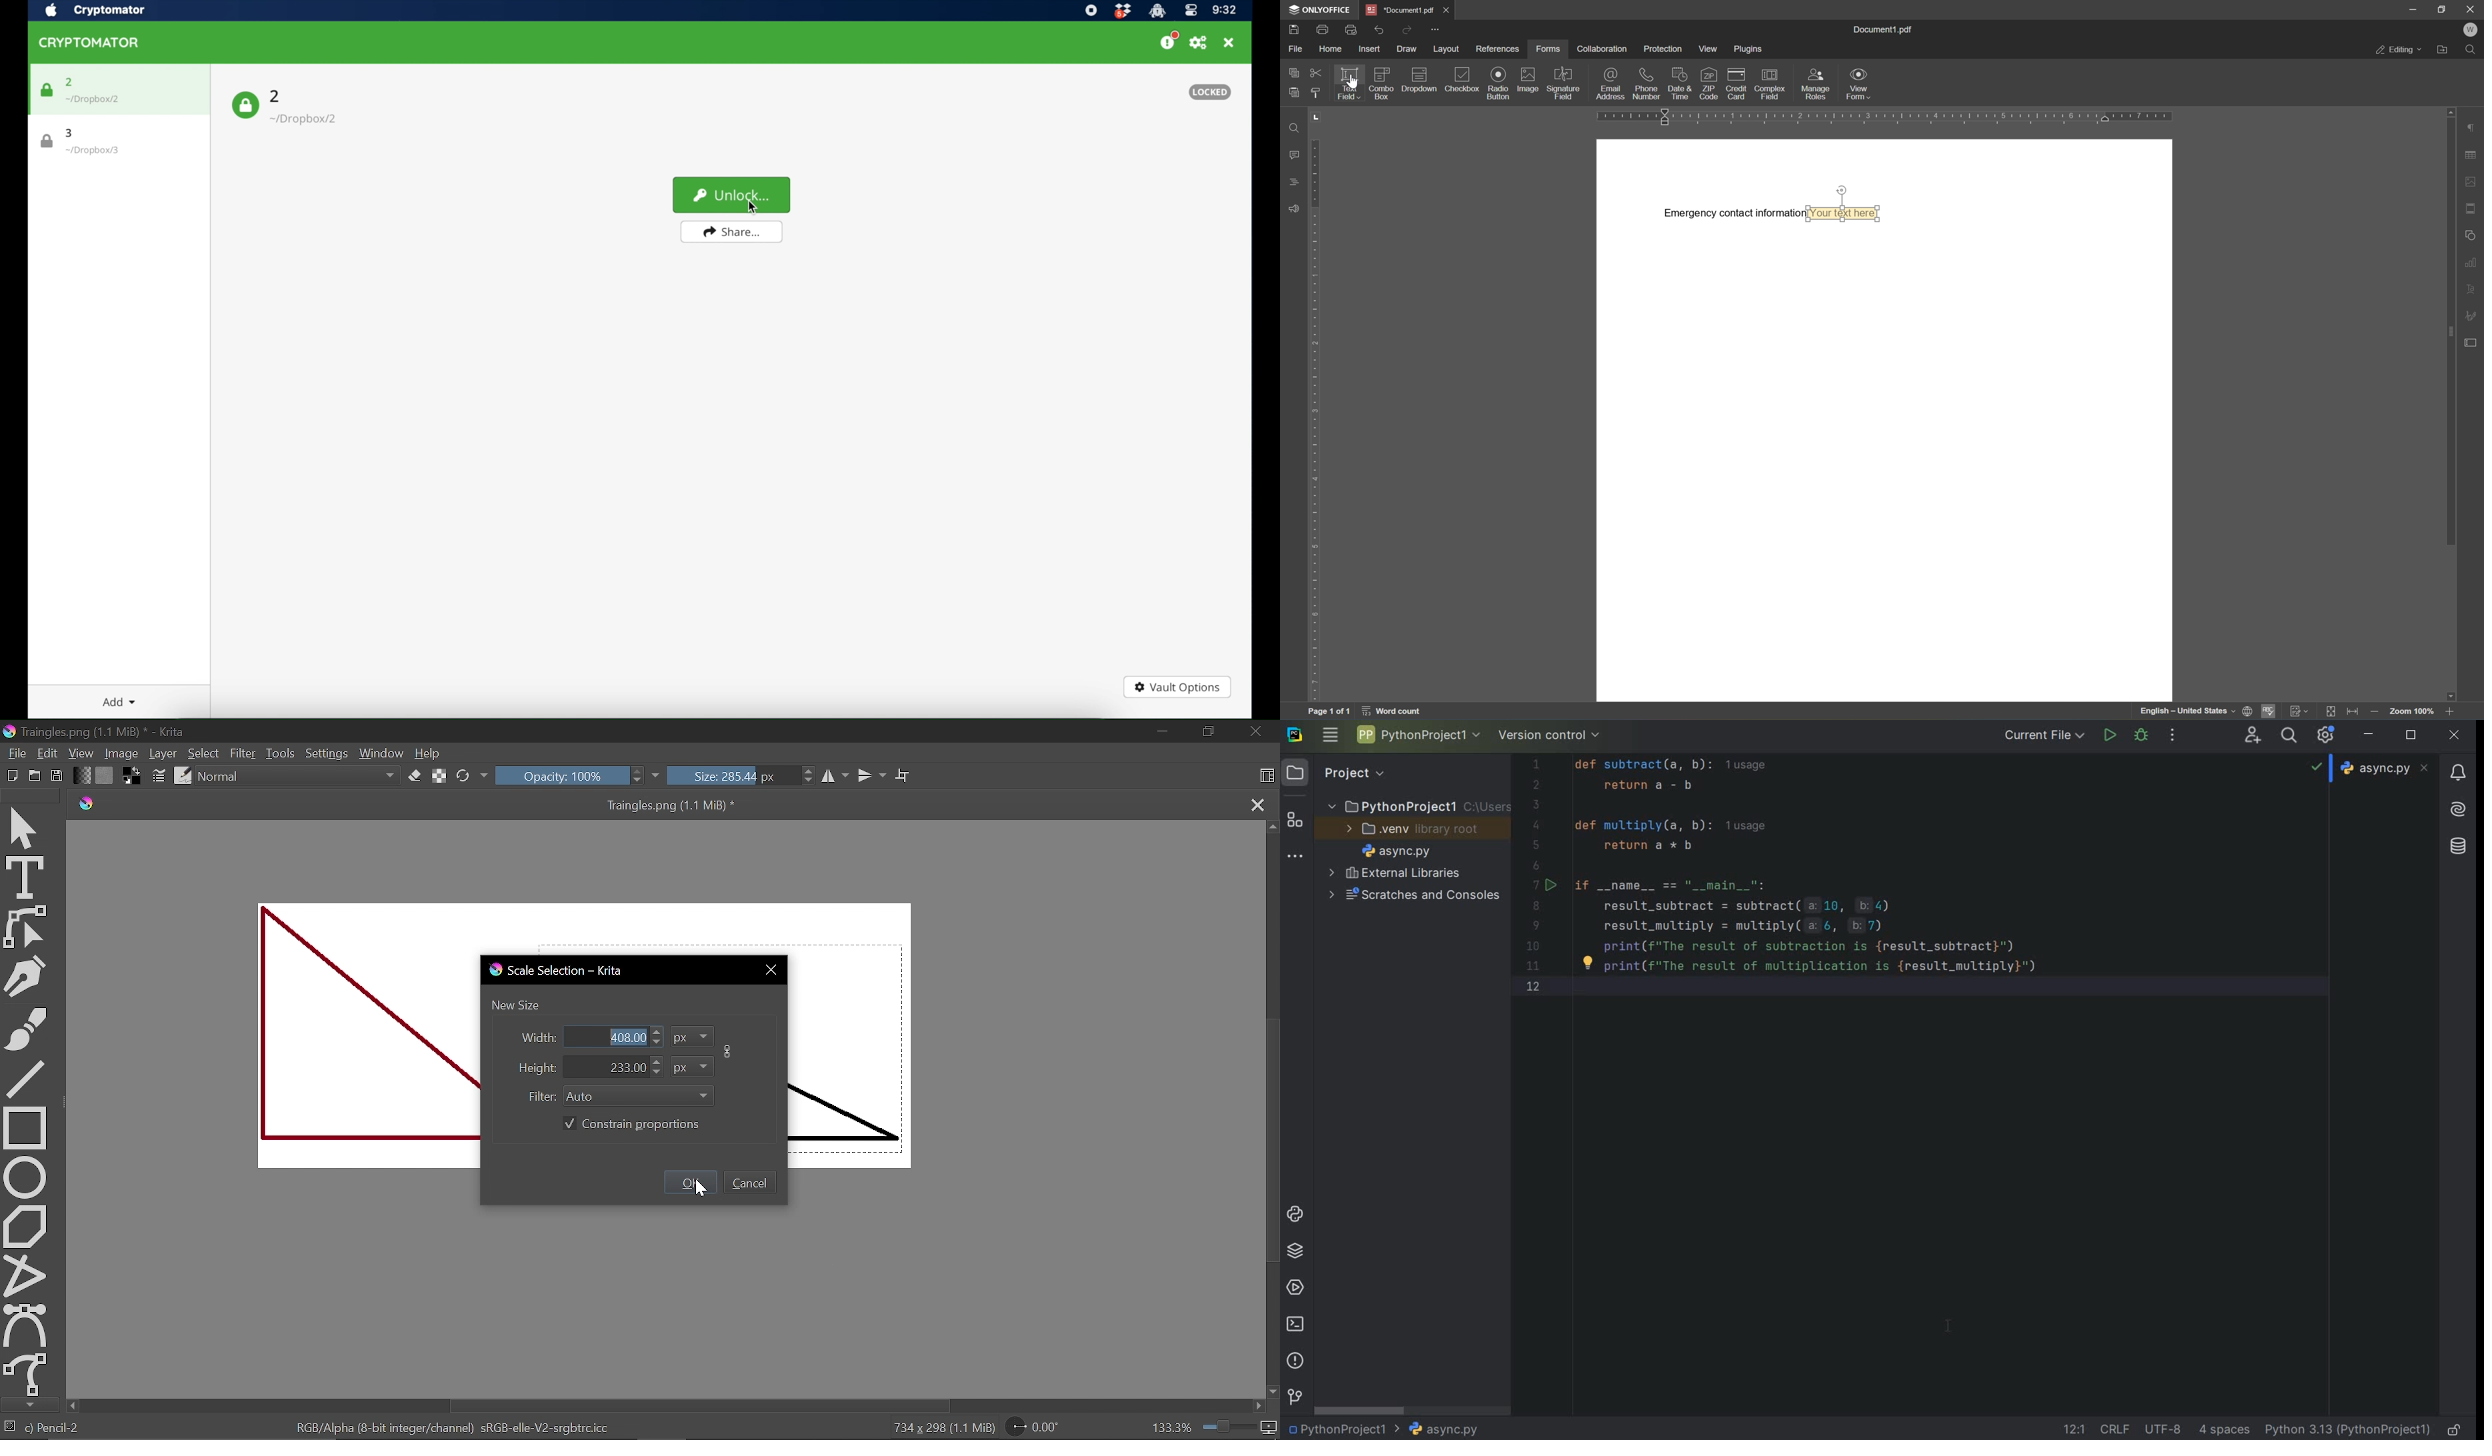  I want to click on set document language, so click(2248, 713).